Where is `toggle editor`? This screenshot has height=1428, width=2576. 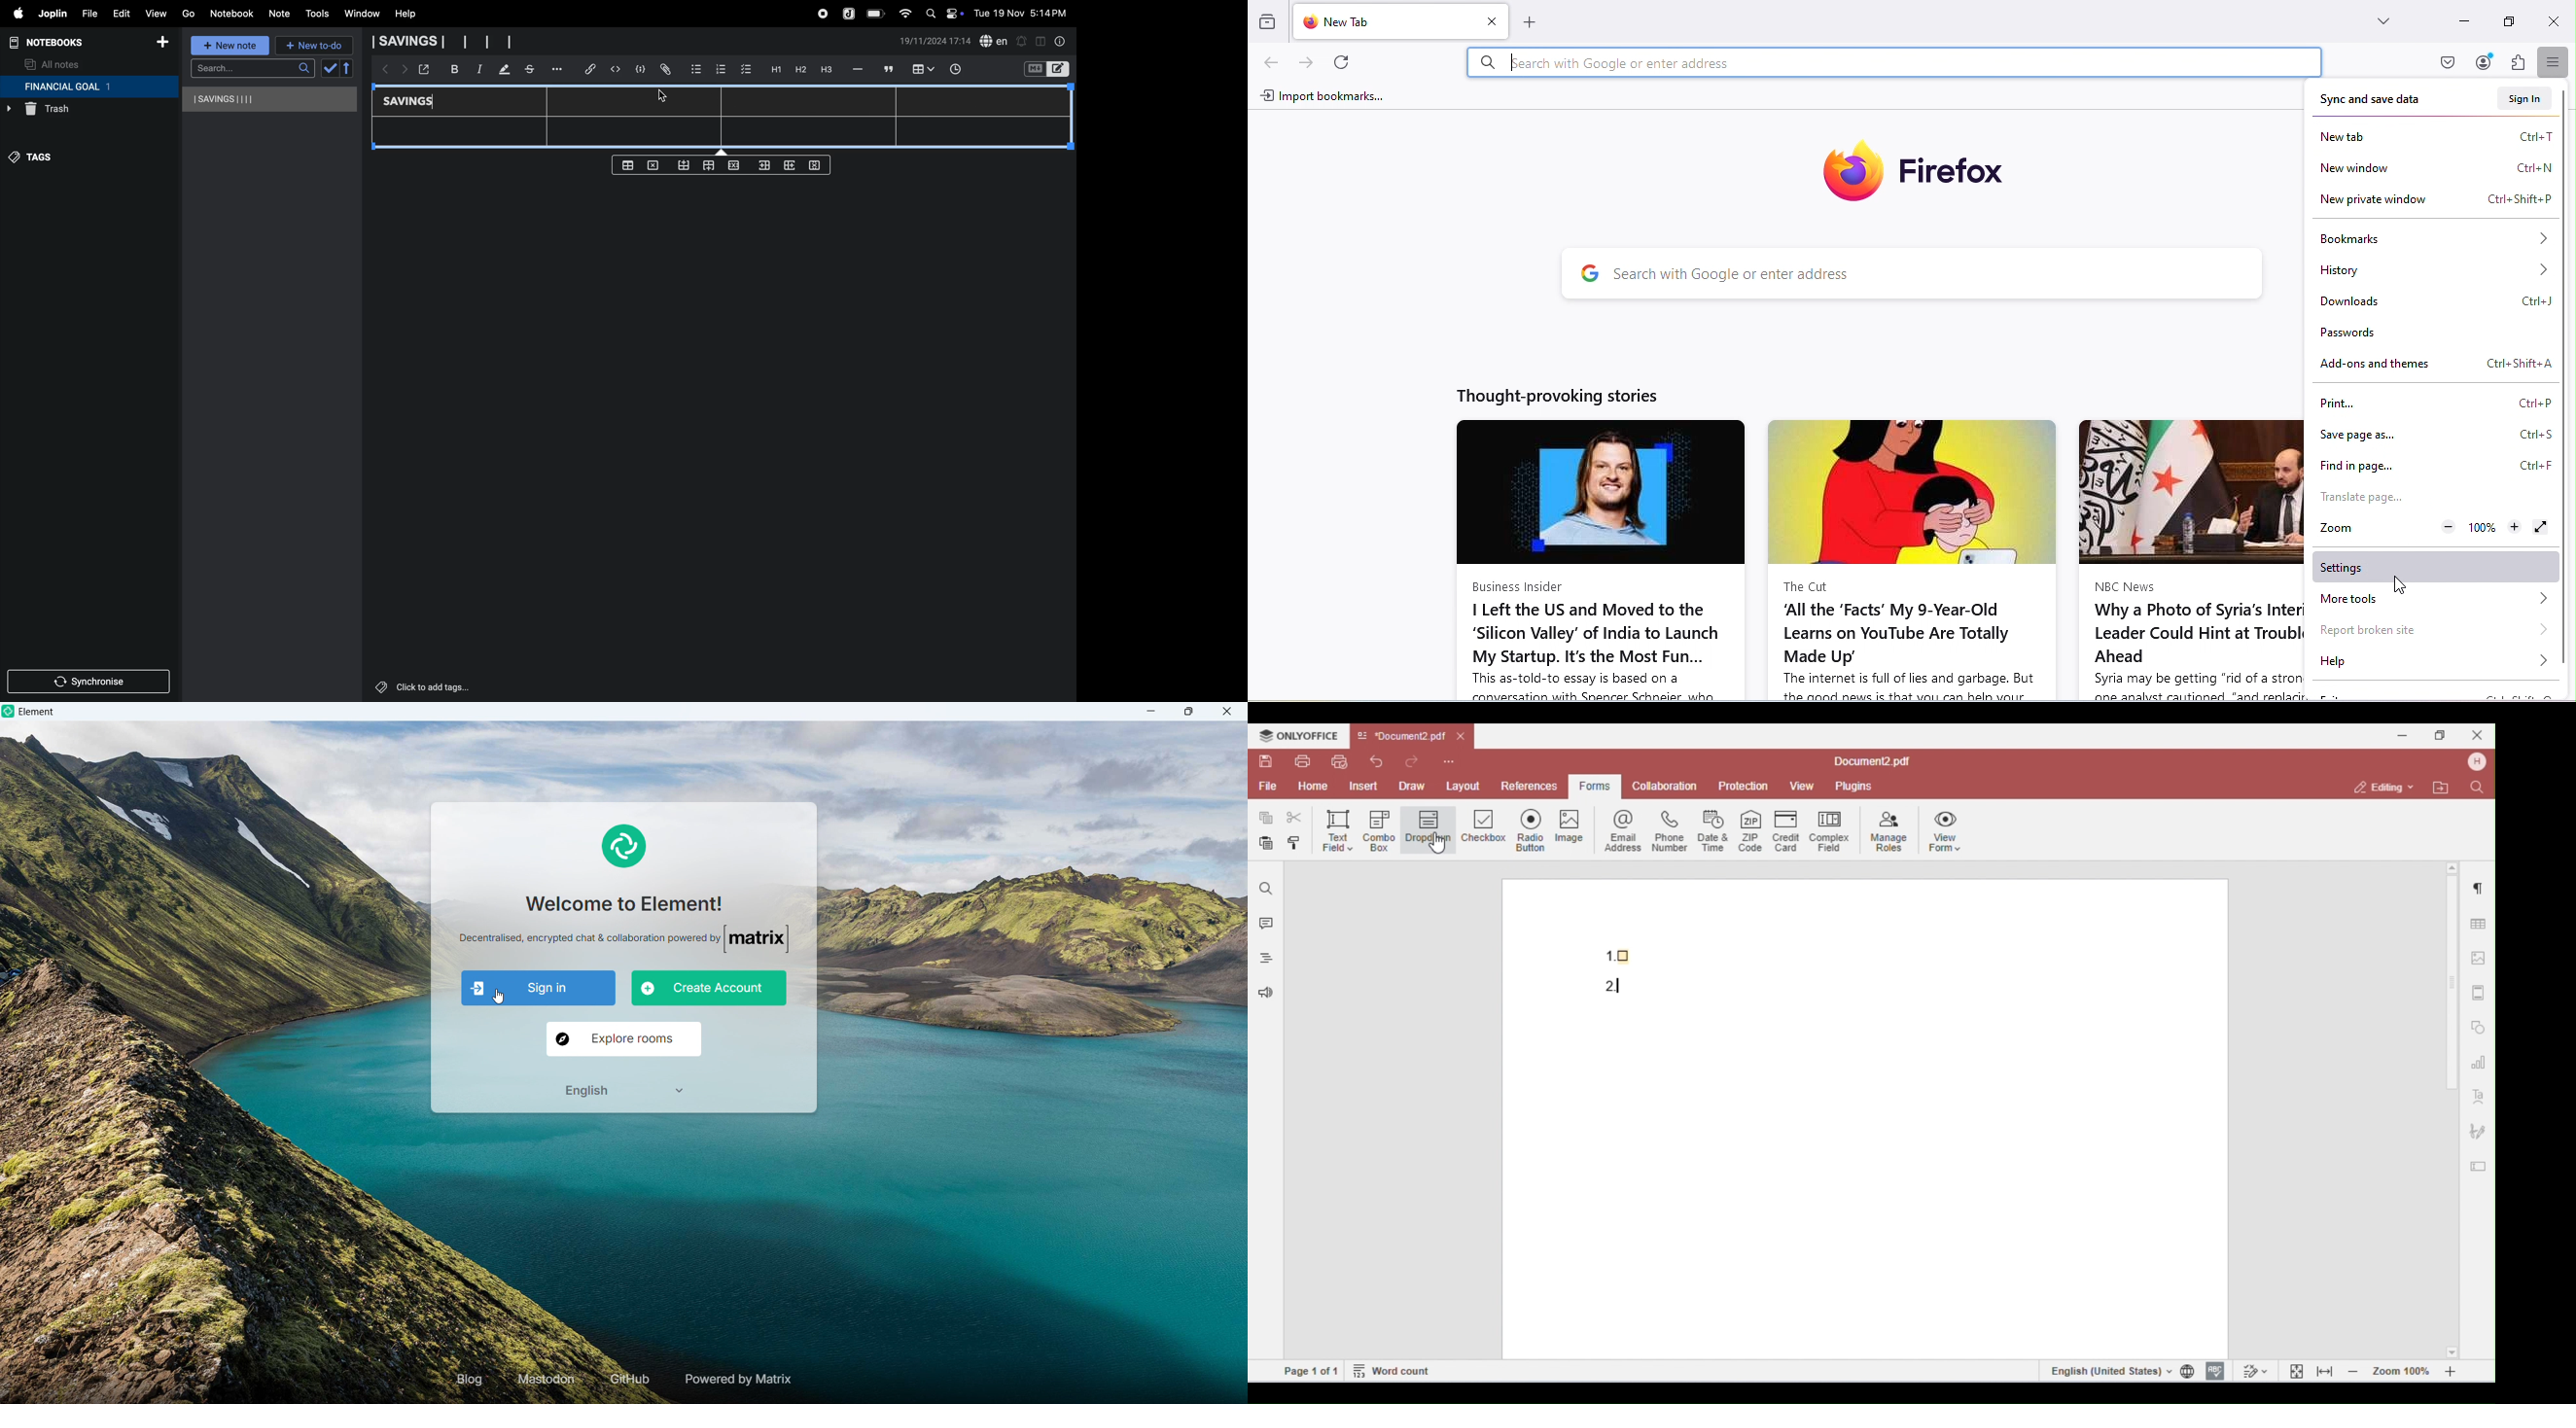 toggle editor is located at coordinates (1041, 40).